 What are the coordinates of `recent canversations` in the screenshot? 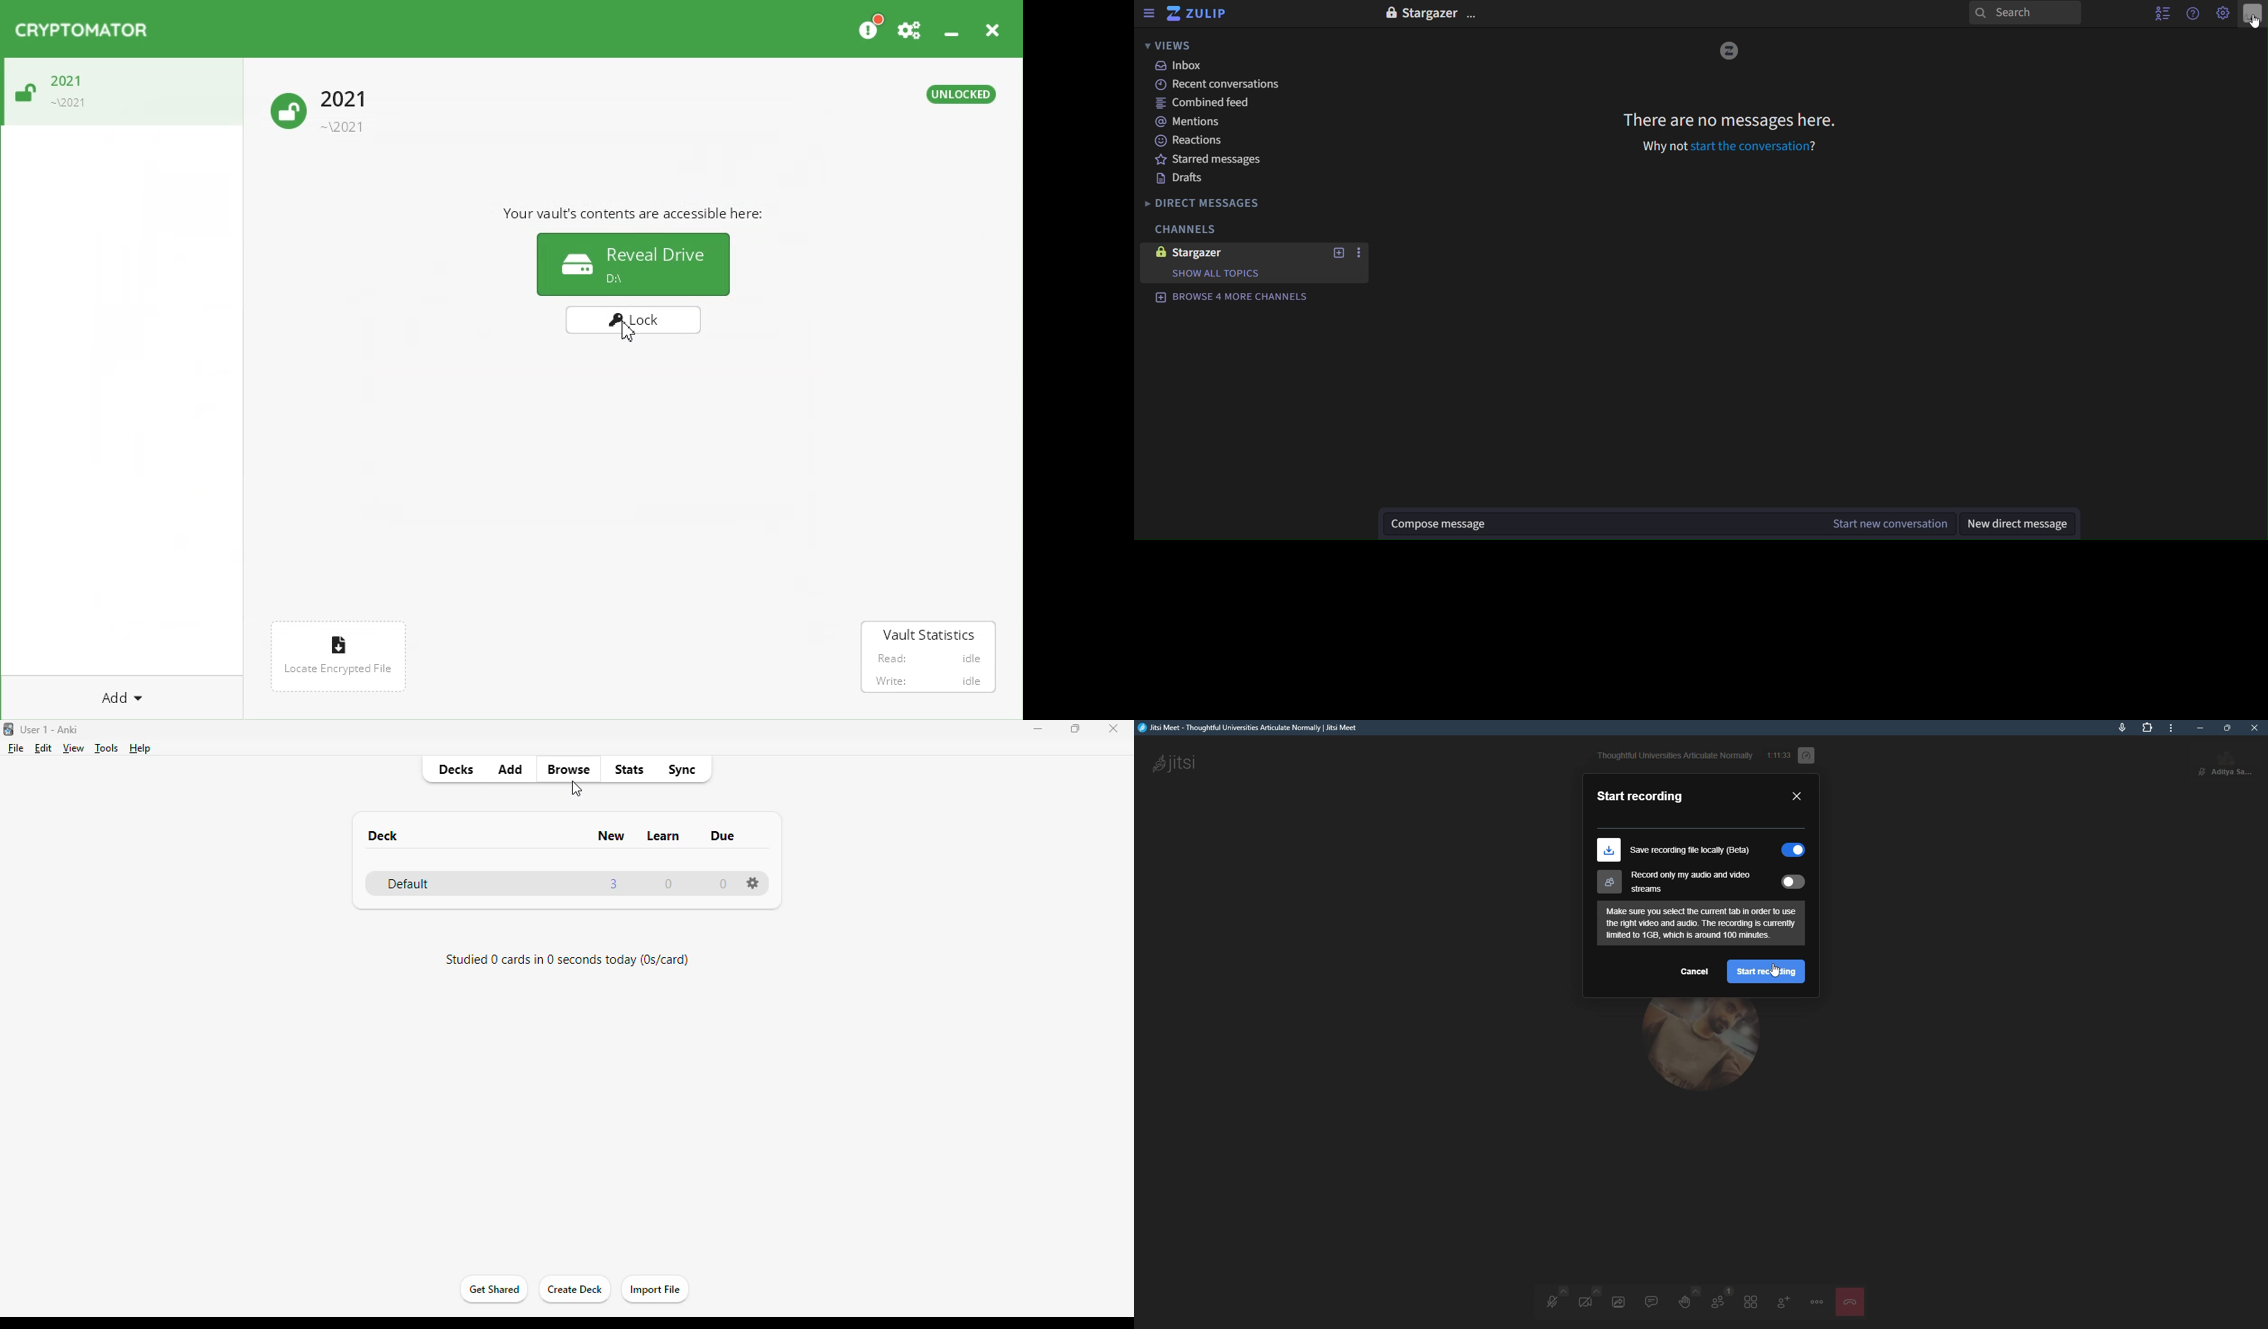 It's located at (1218, 84).